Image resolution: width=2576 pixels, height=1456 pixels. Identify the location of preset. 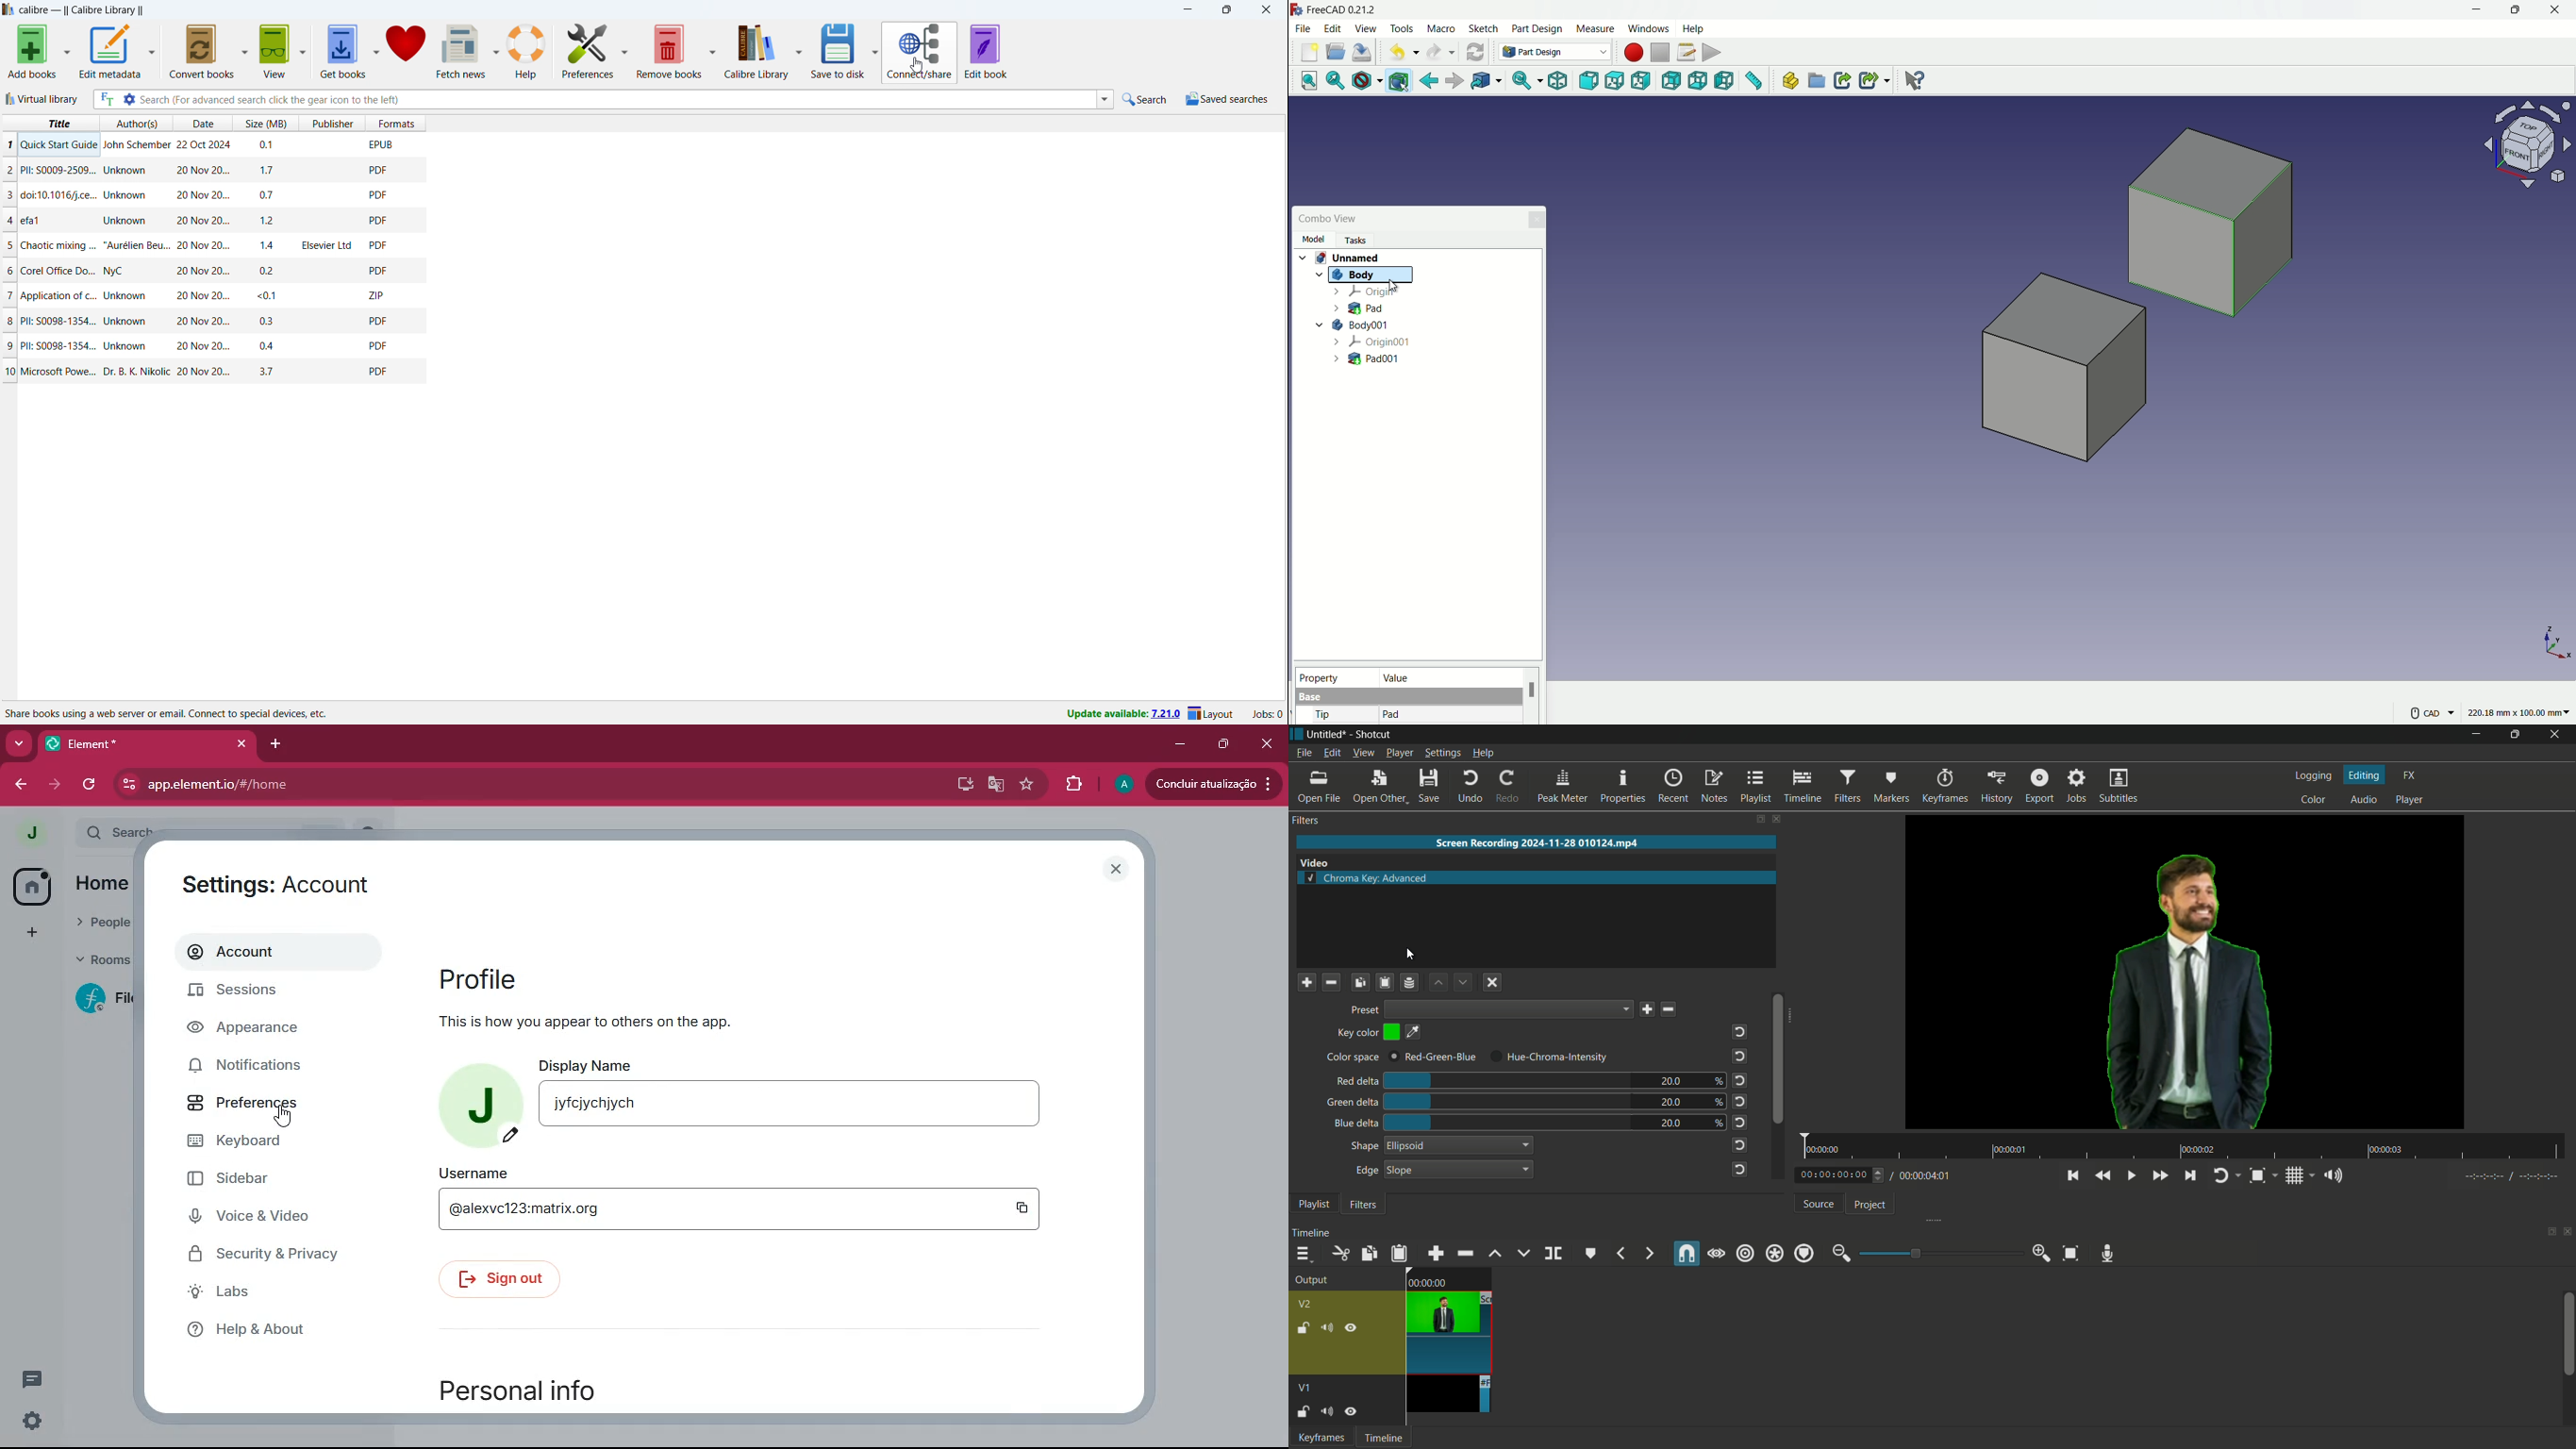
(1363, 1011).